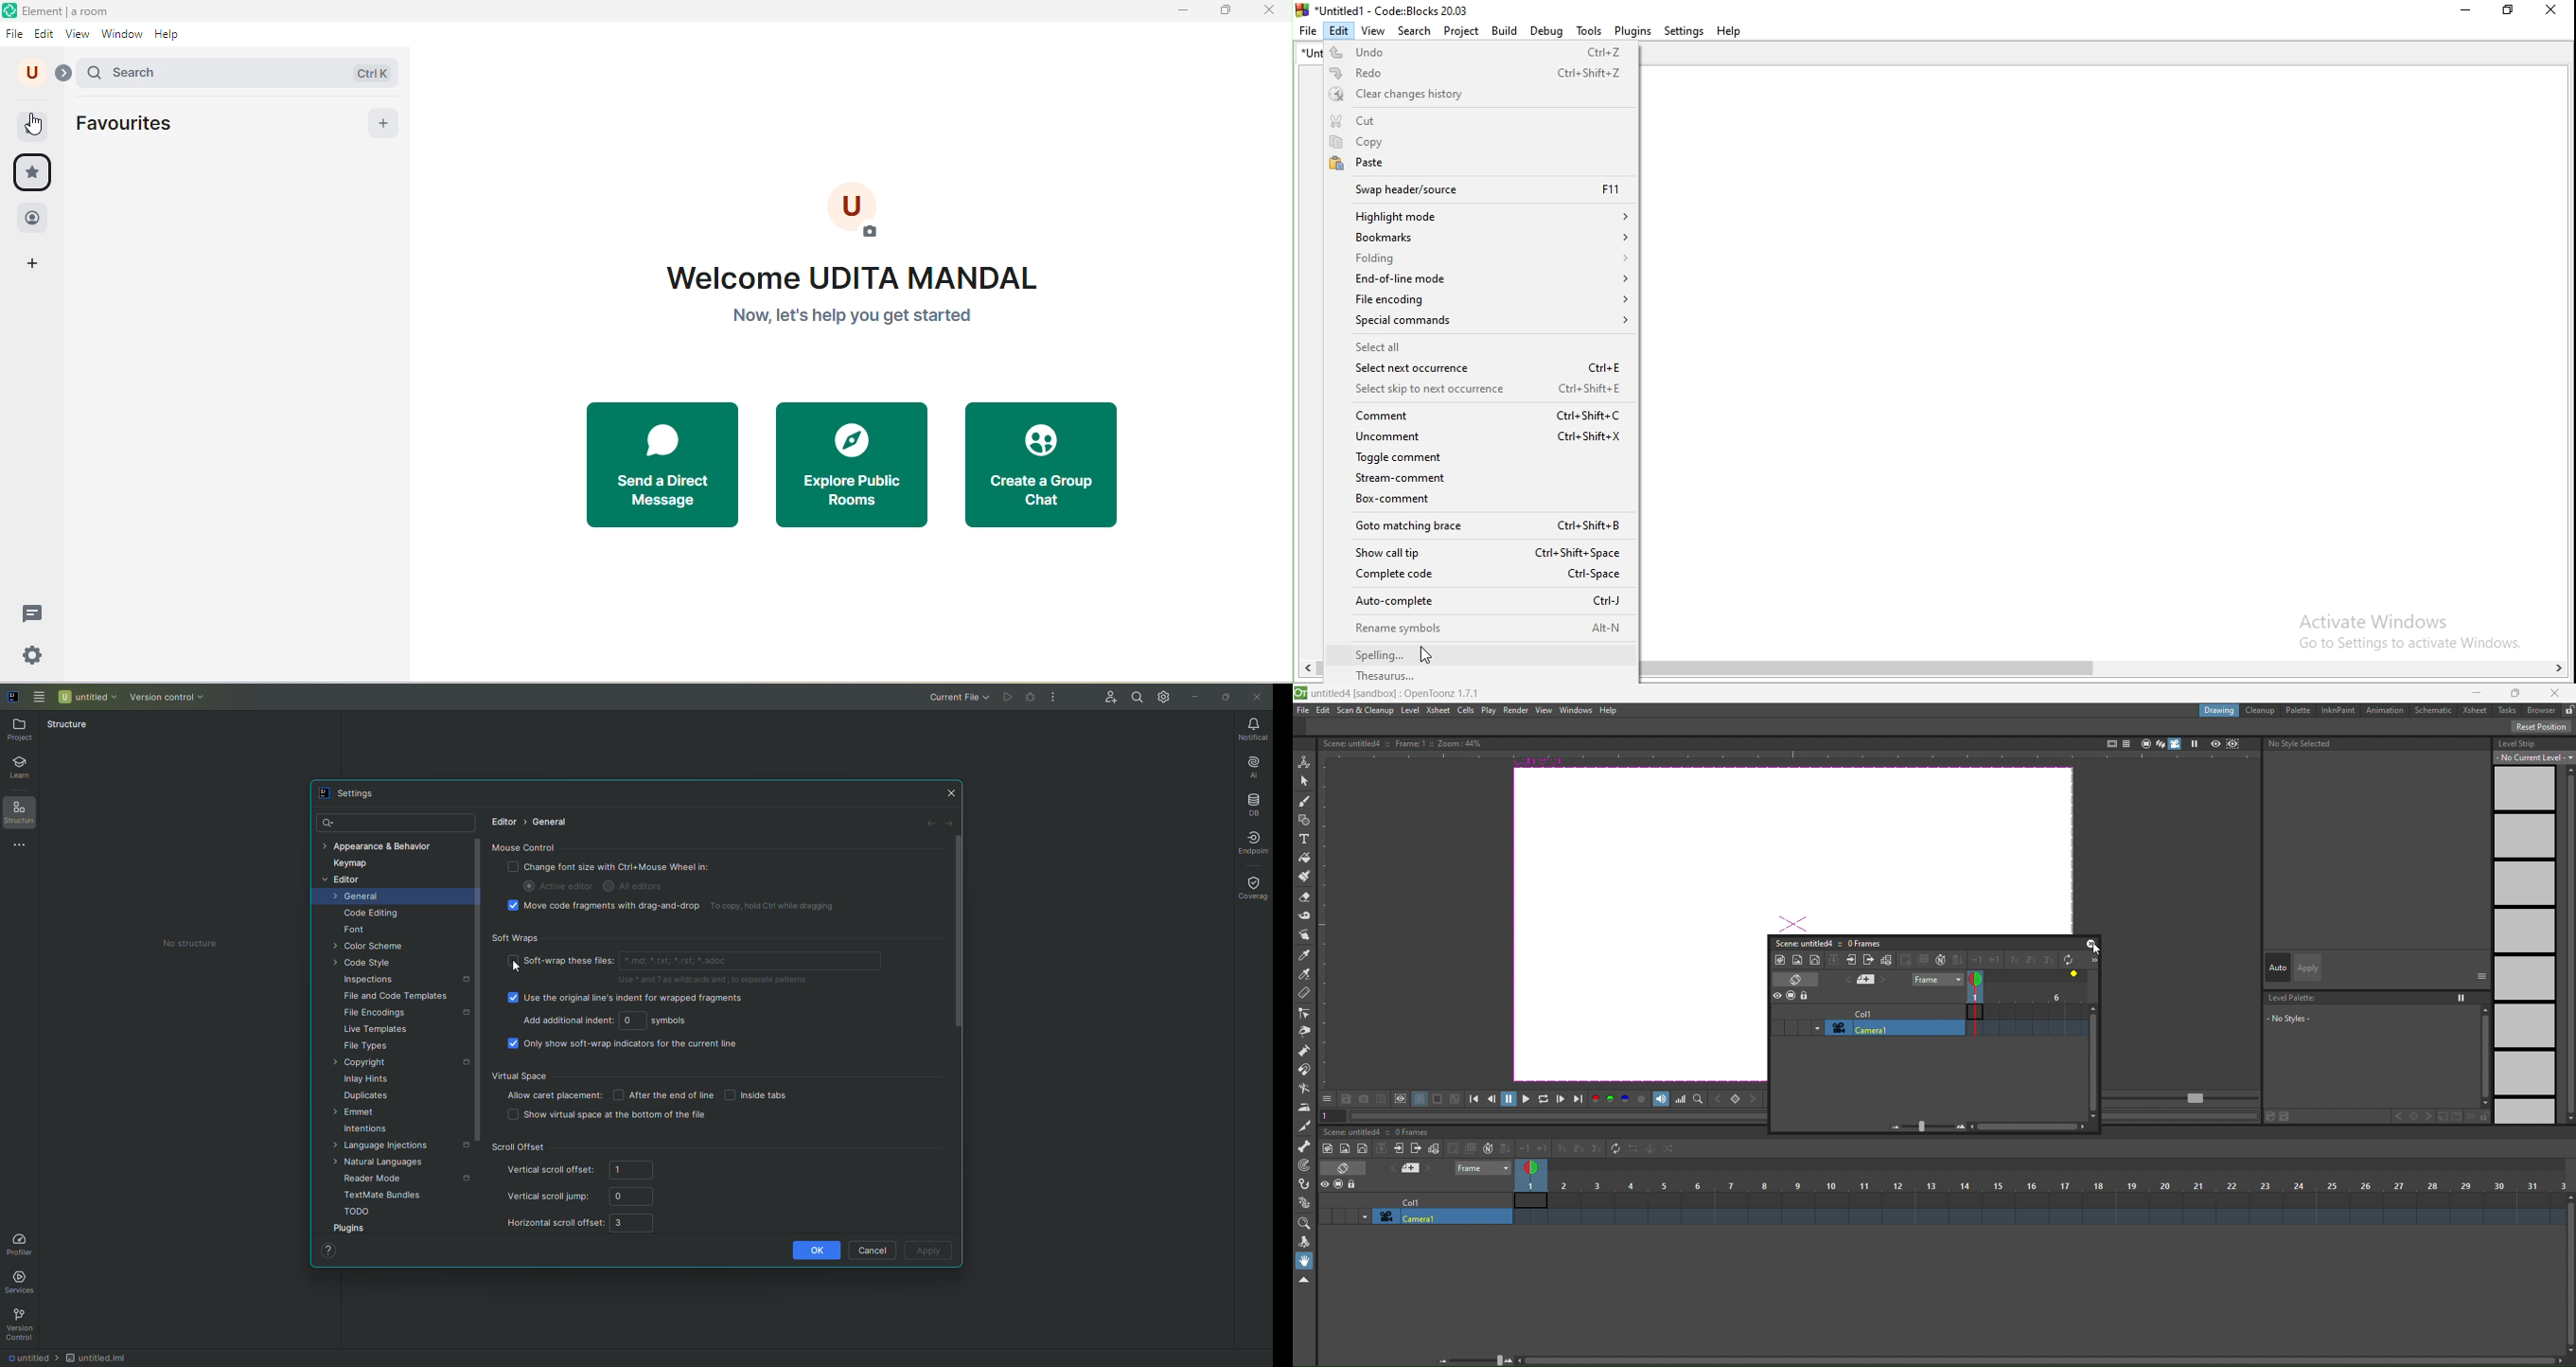  What do you see at coordinates (1481, 72) in the screenshot?
I see `Redo` at bounding box center [1481, 72].